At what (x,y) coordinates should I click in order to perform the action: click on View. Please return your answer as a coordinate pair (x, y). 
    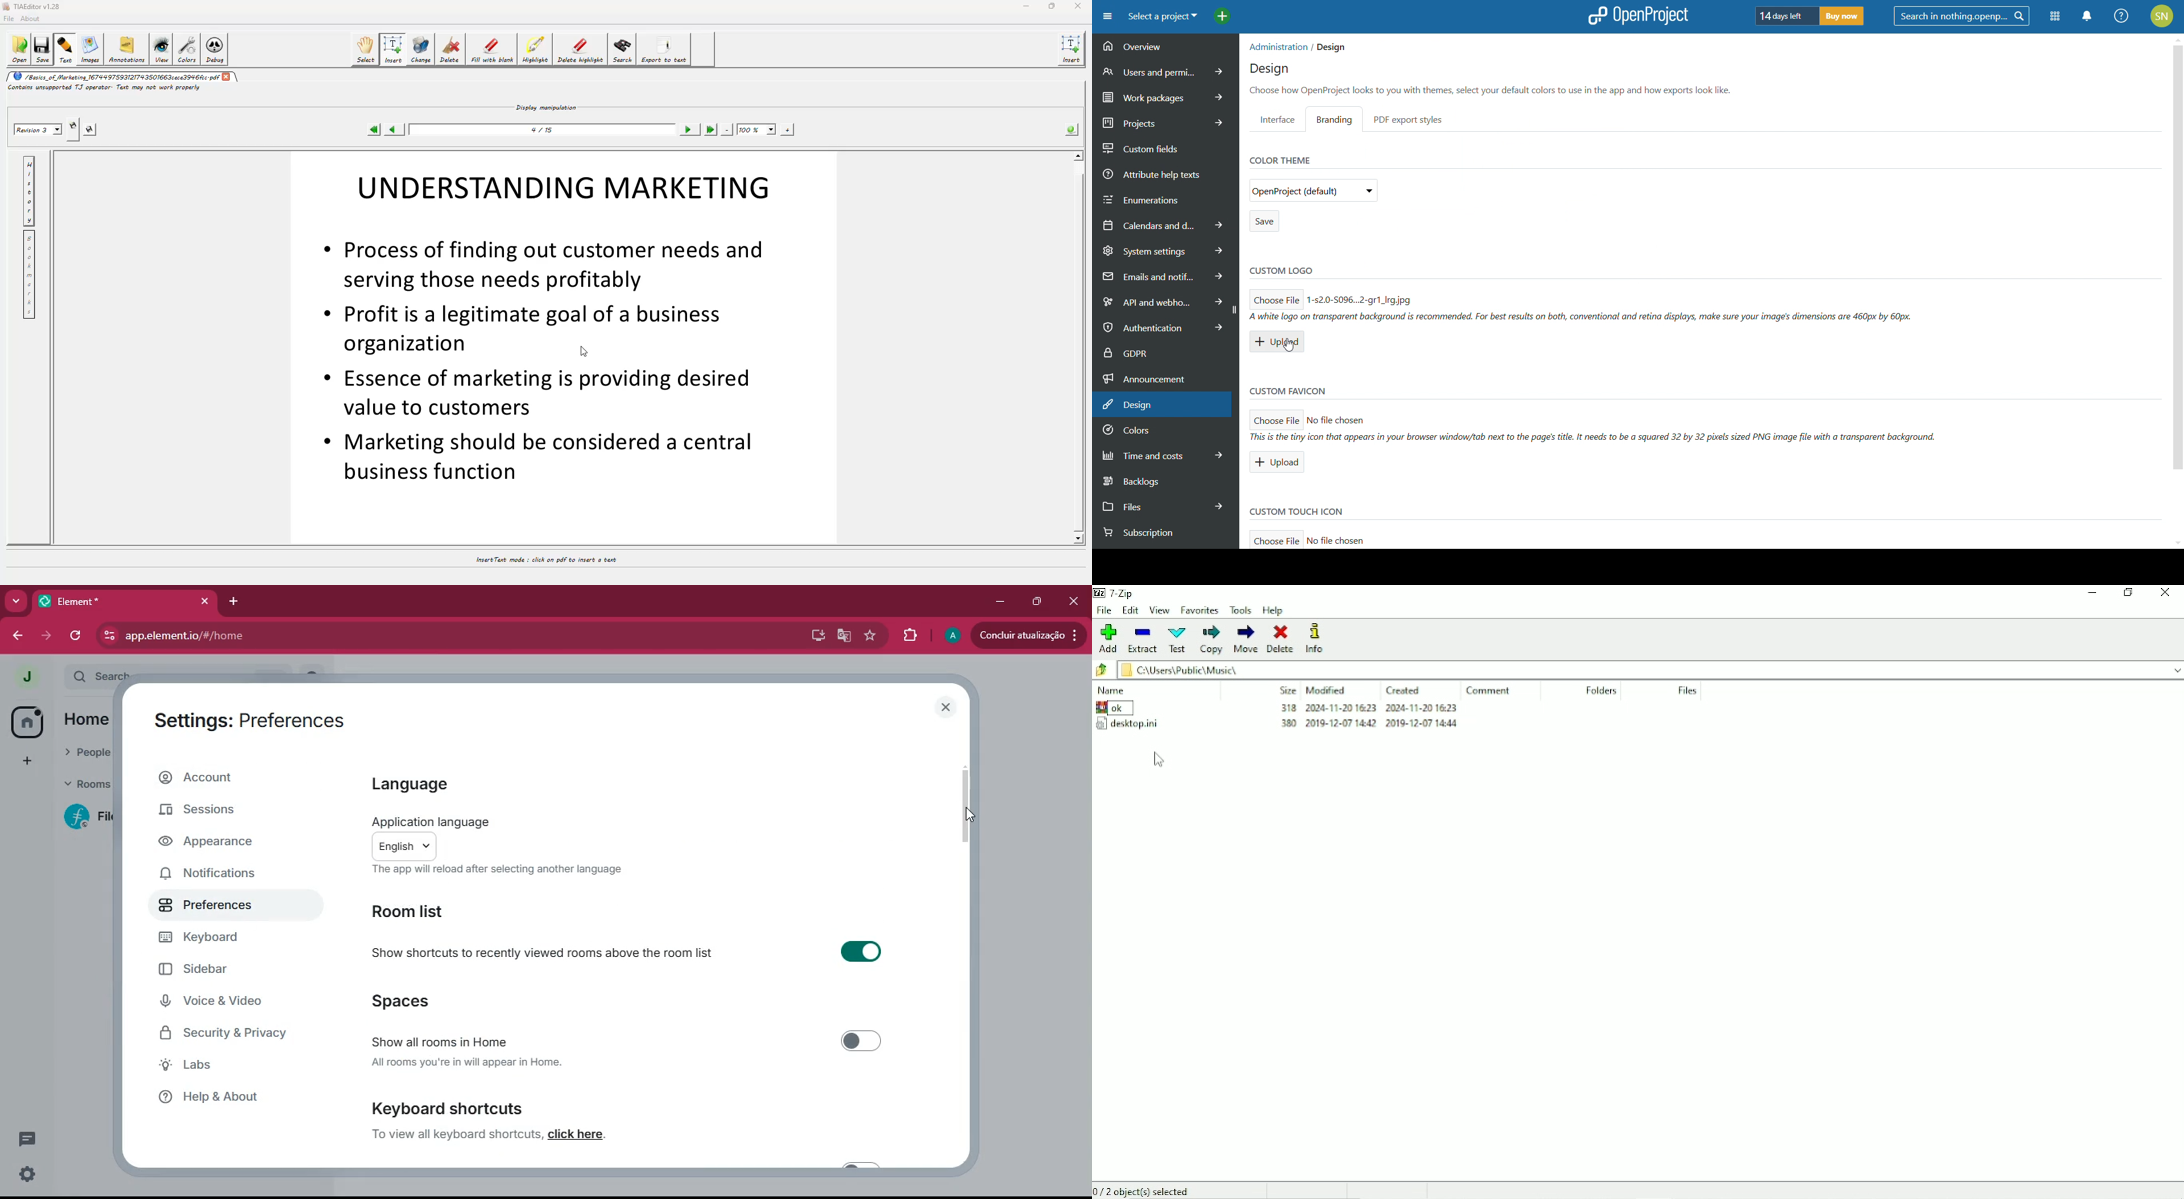
    Looking at the image, I should click on (1159, 611).